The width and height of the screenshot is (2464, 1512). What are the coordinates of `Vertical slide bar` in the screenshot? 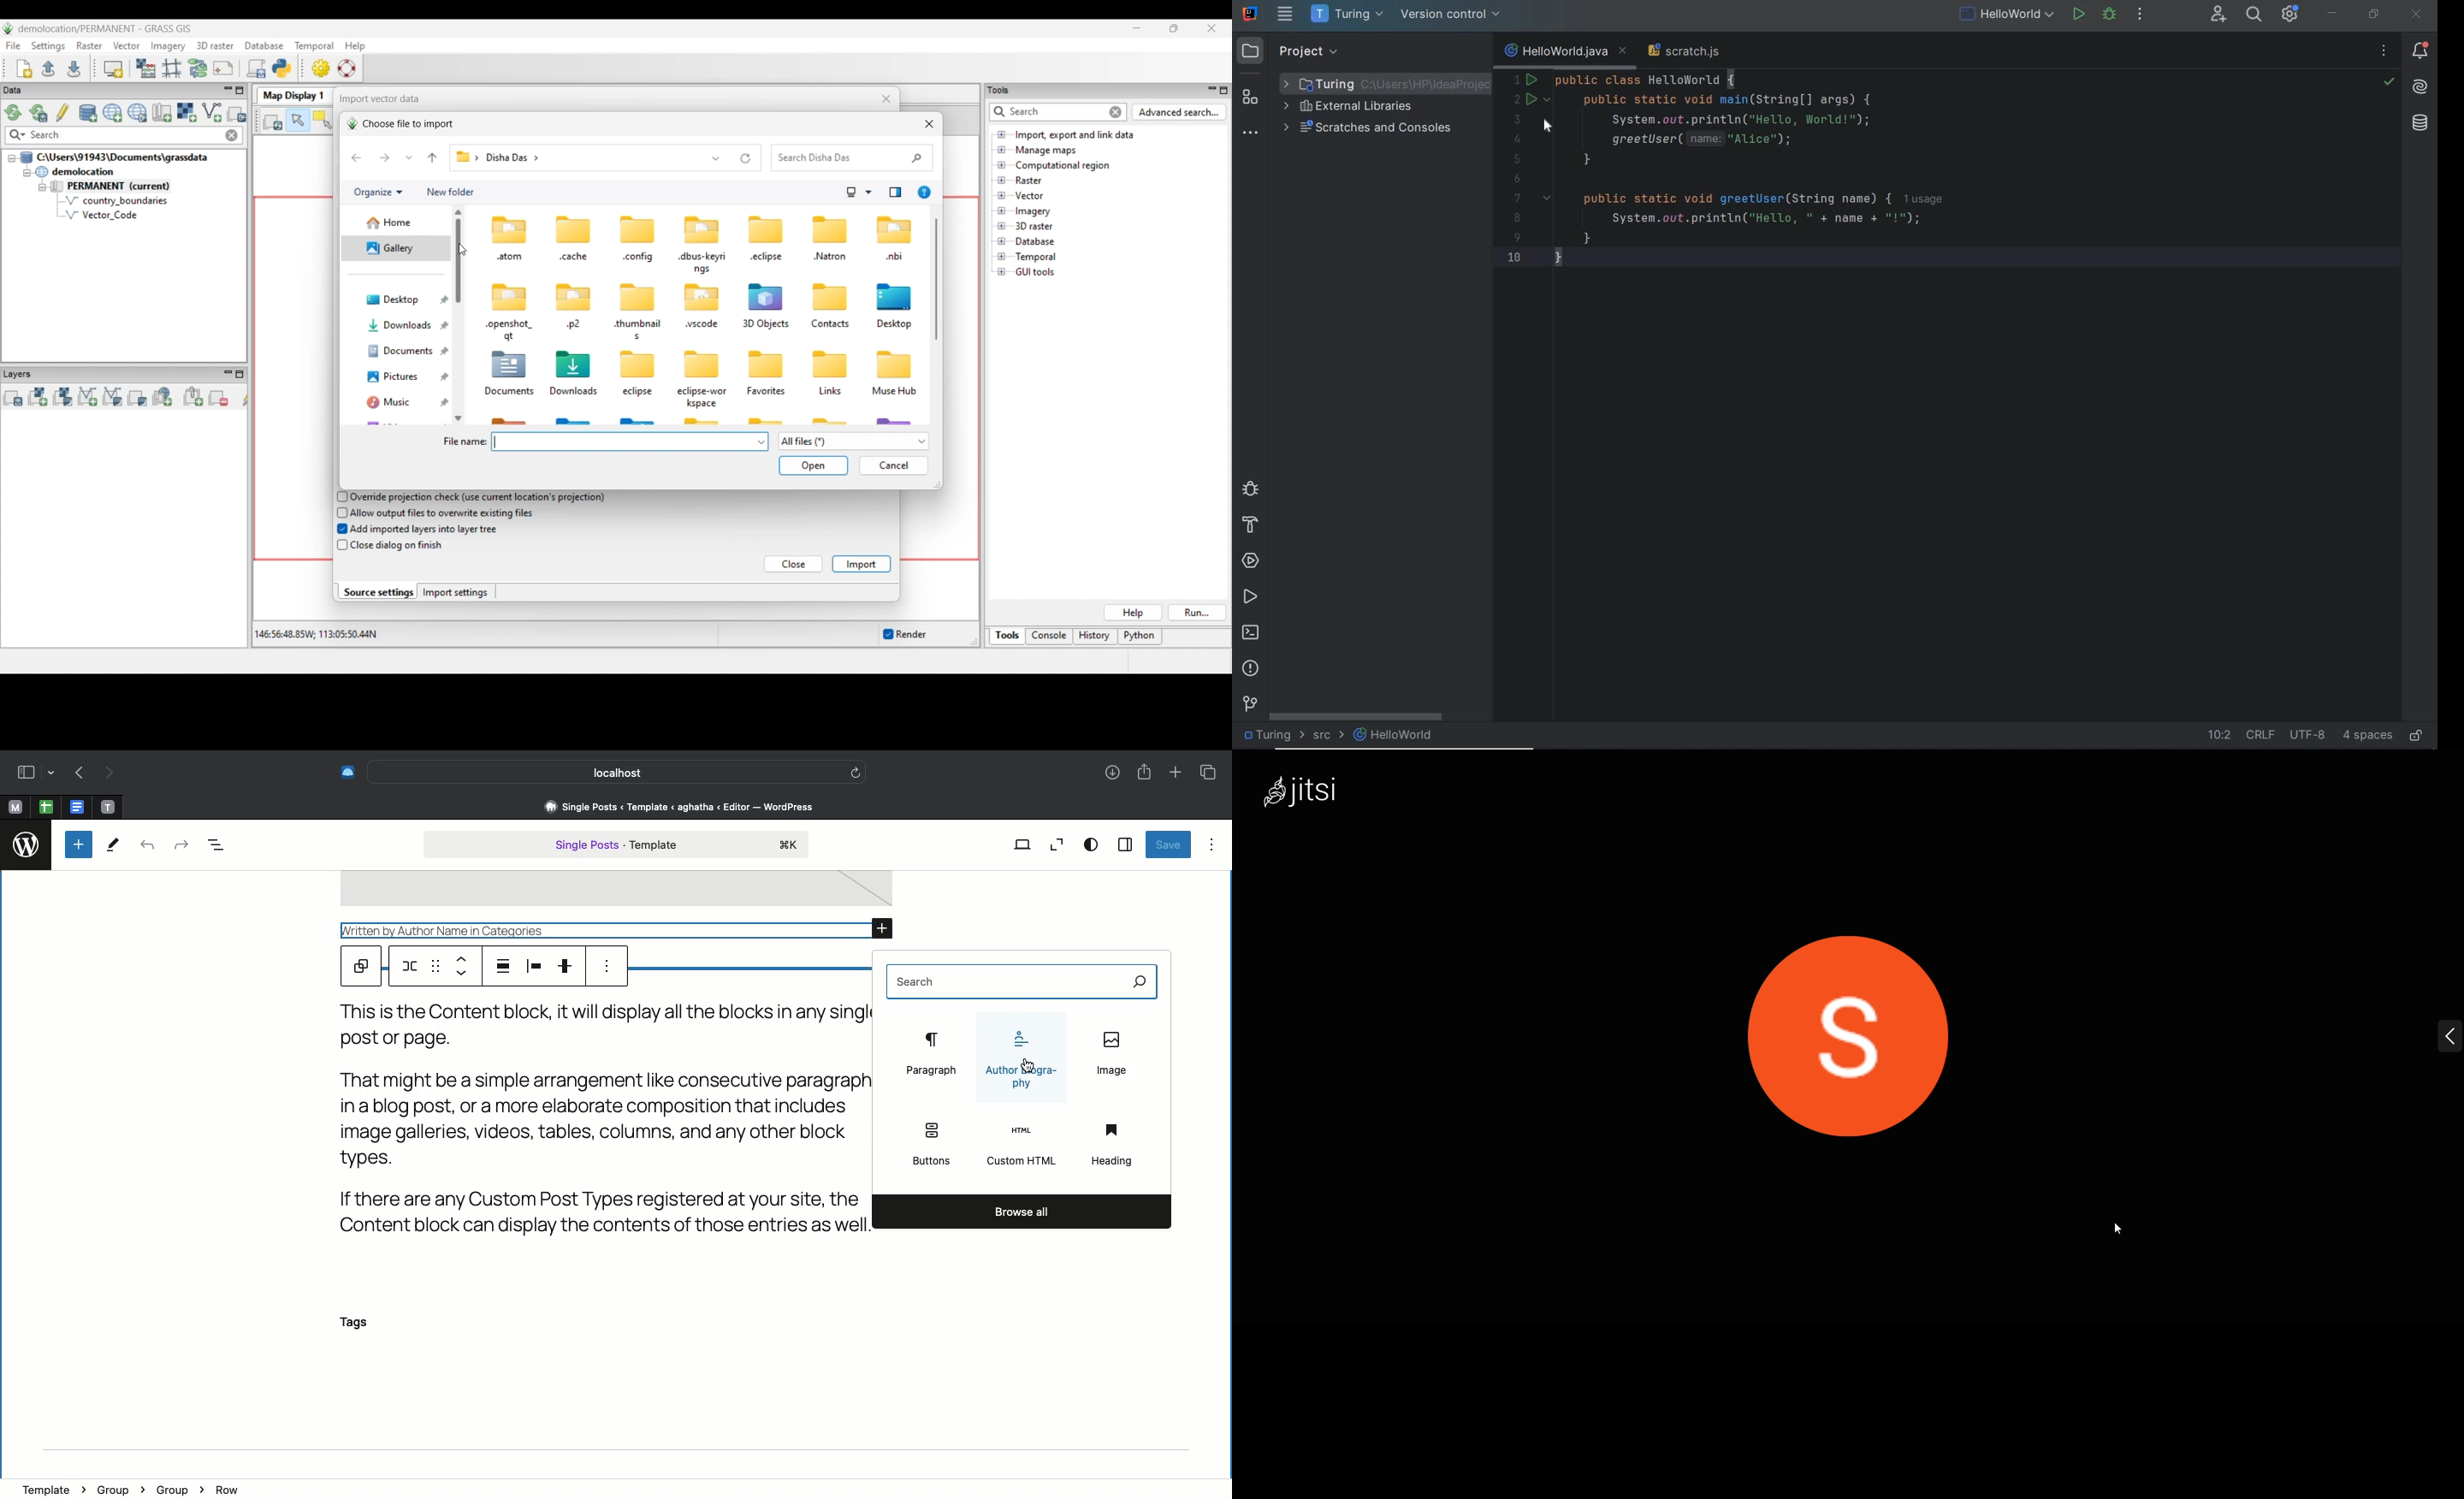 It's located at (458, 261).